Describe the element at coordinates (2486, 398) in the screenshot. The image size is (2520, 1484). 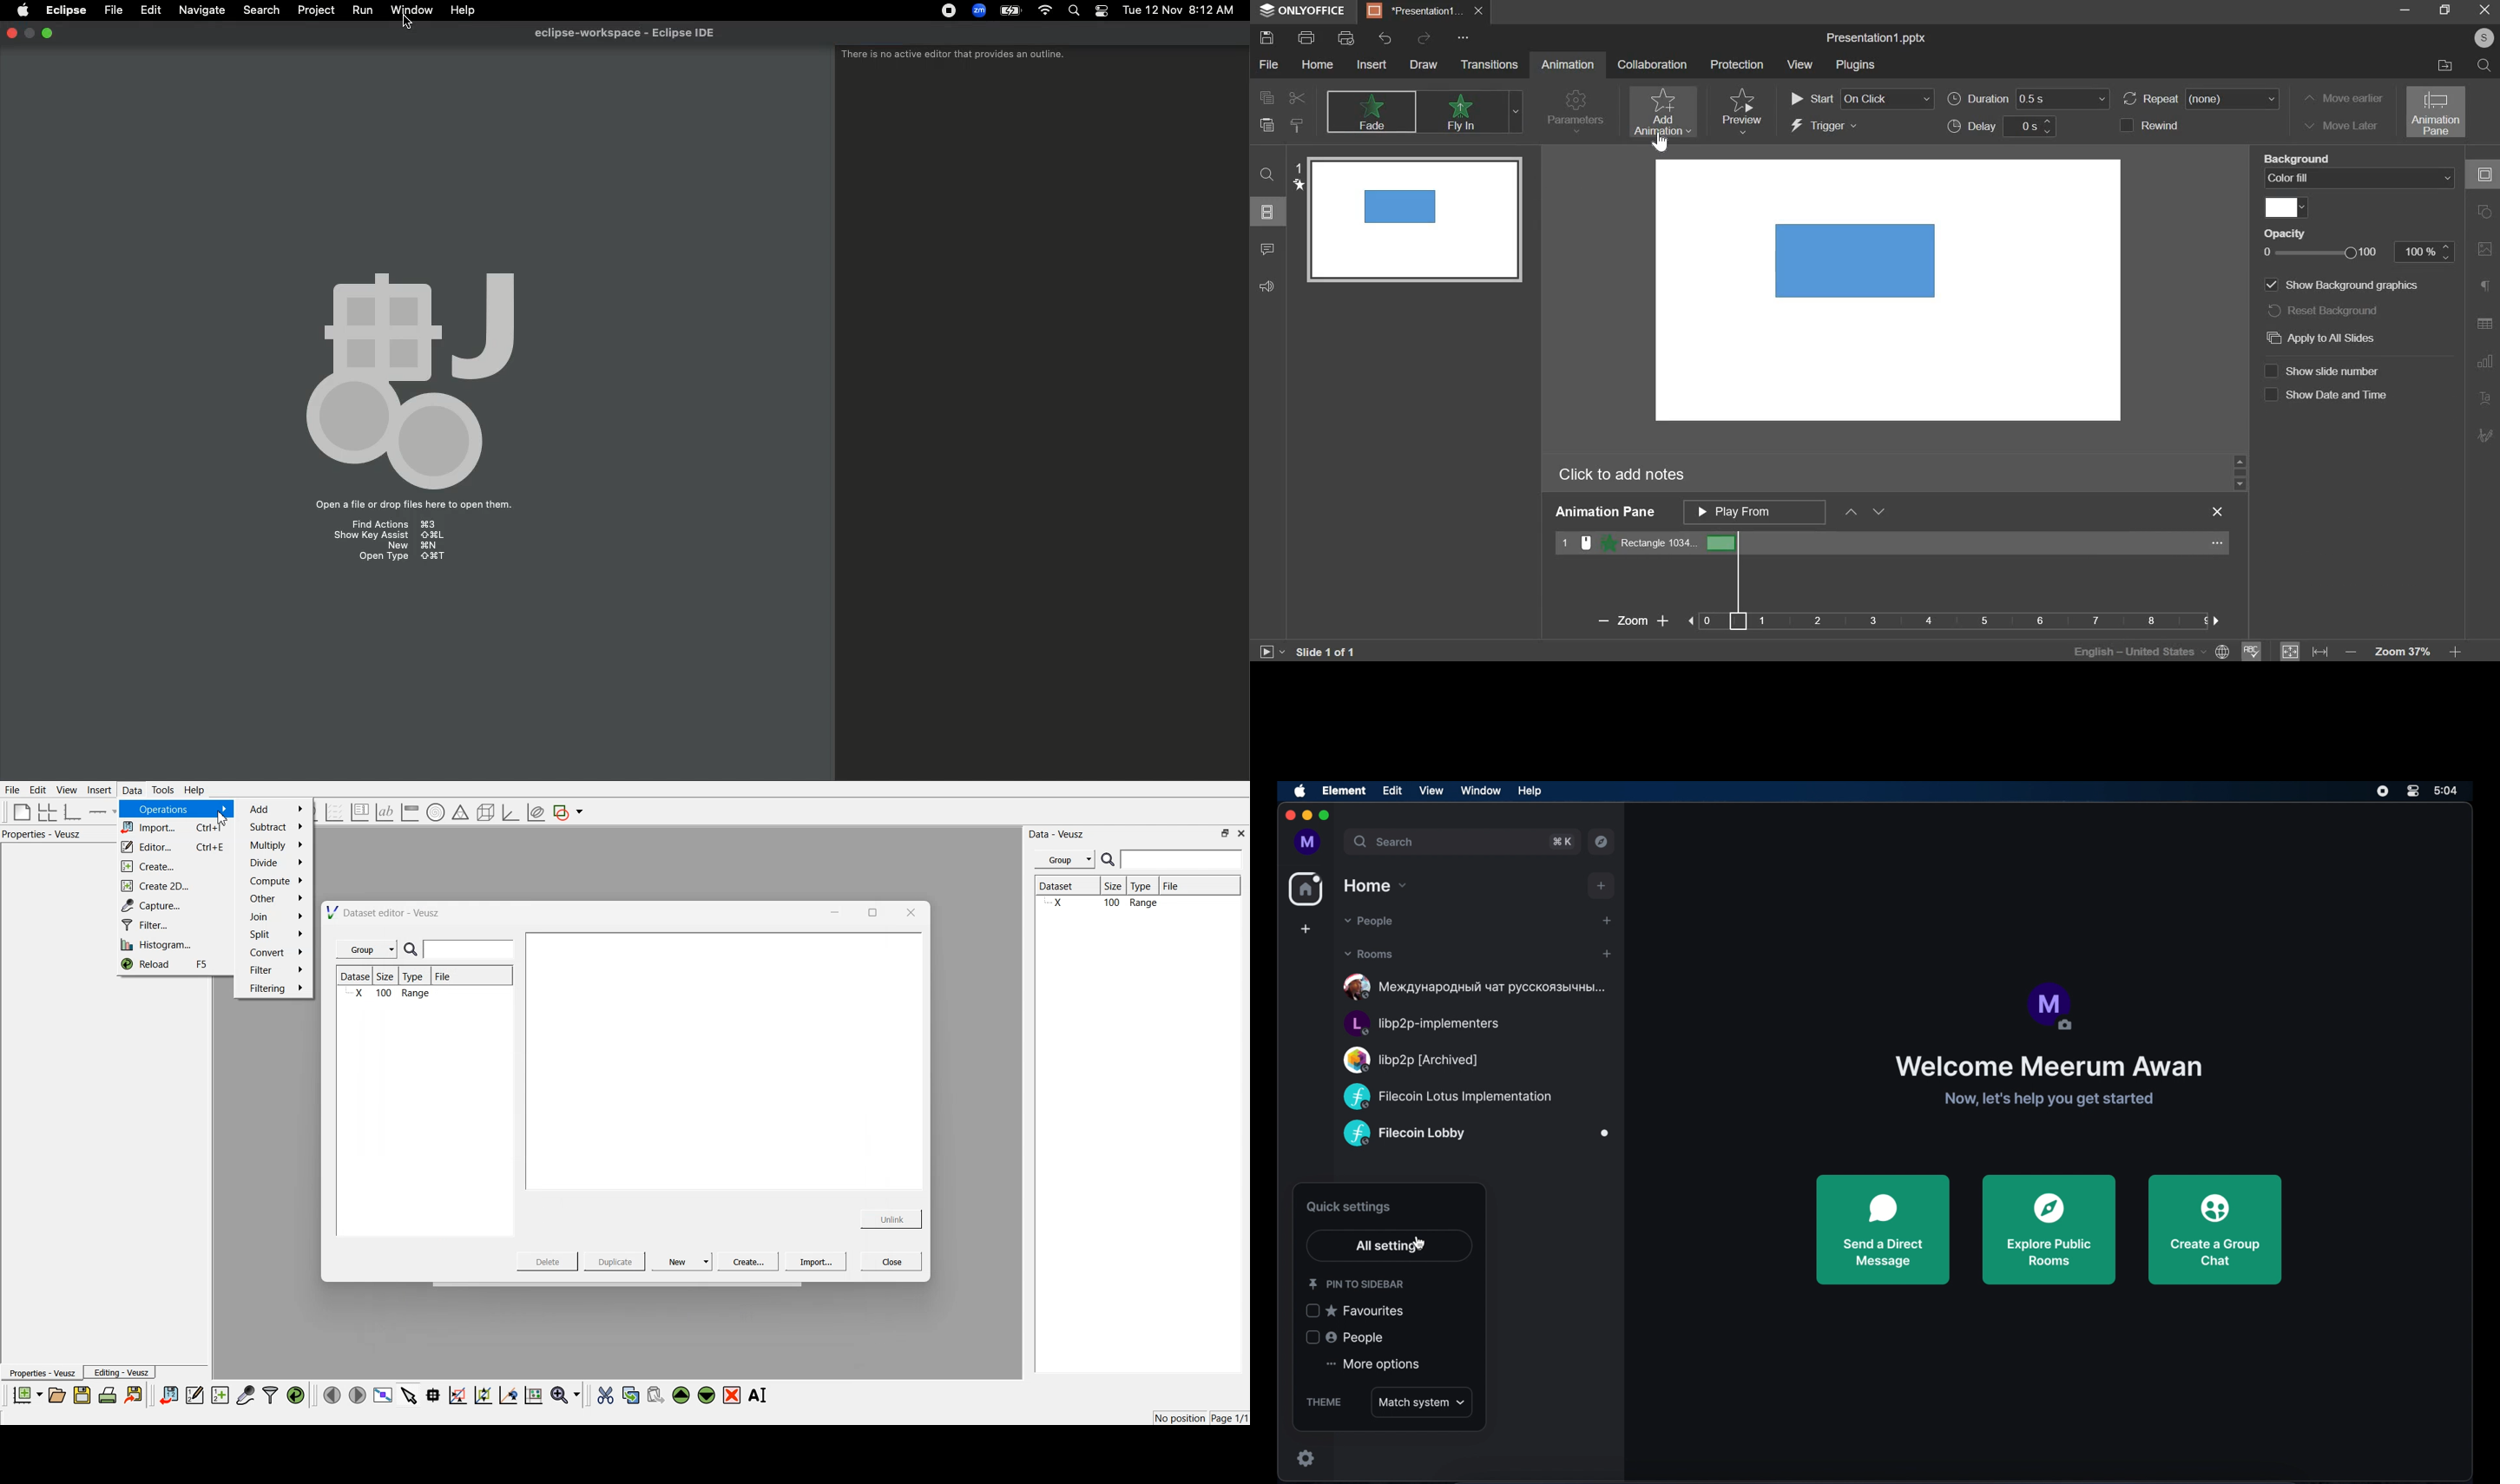
I see `Insert Audio/Video` at that location.